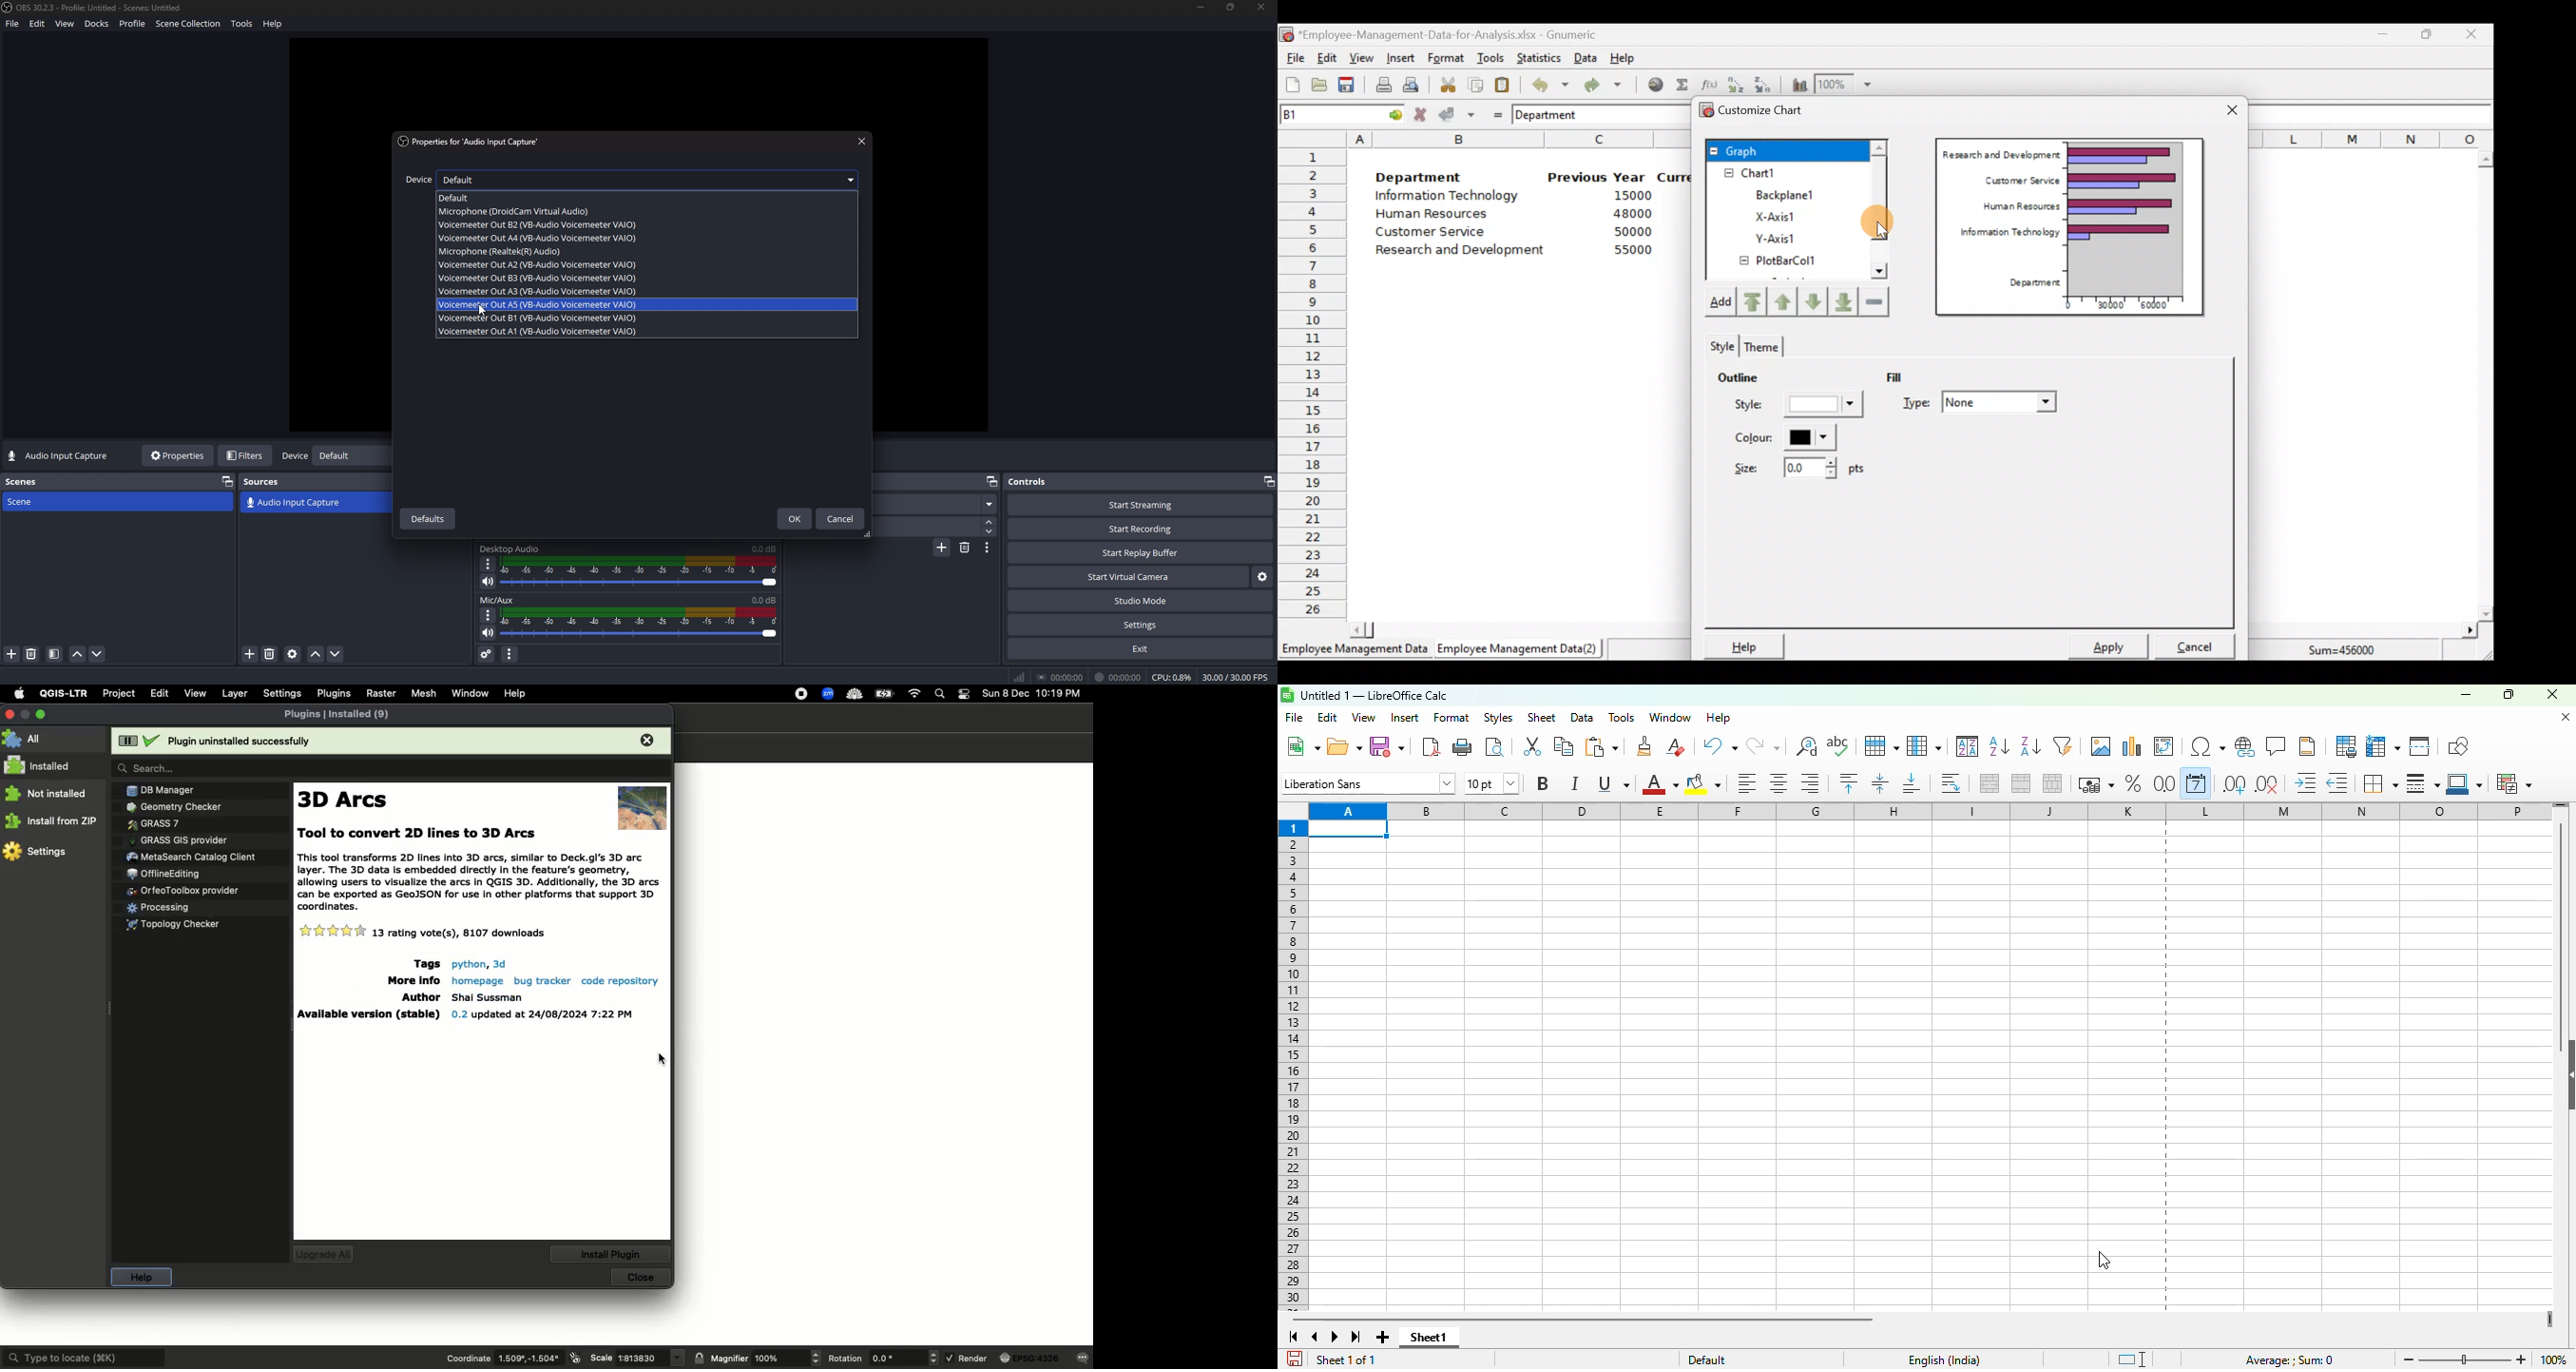 Image resolution: width=2576 pixels, height=1372 pixels. What do you see at coordinates (2267, 784) in the screenshot?
I see `delete decimal` at bounding box center [2267, 784].